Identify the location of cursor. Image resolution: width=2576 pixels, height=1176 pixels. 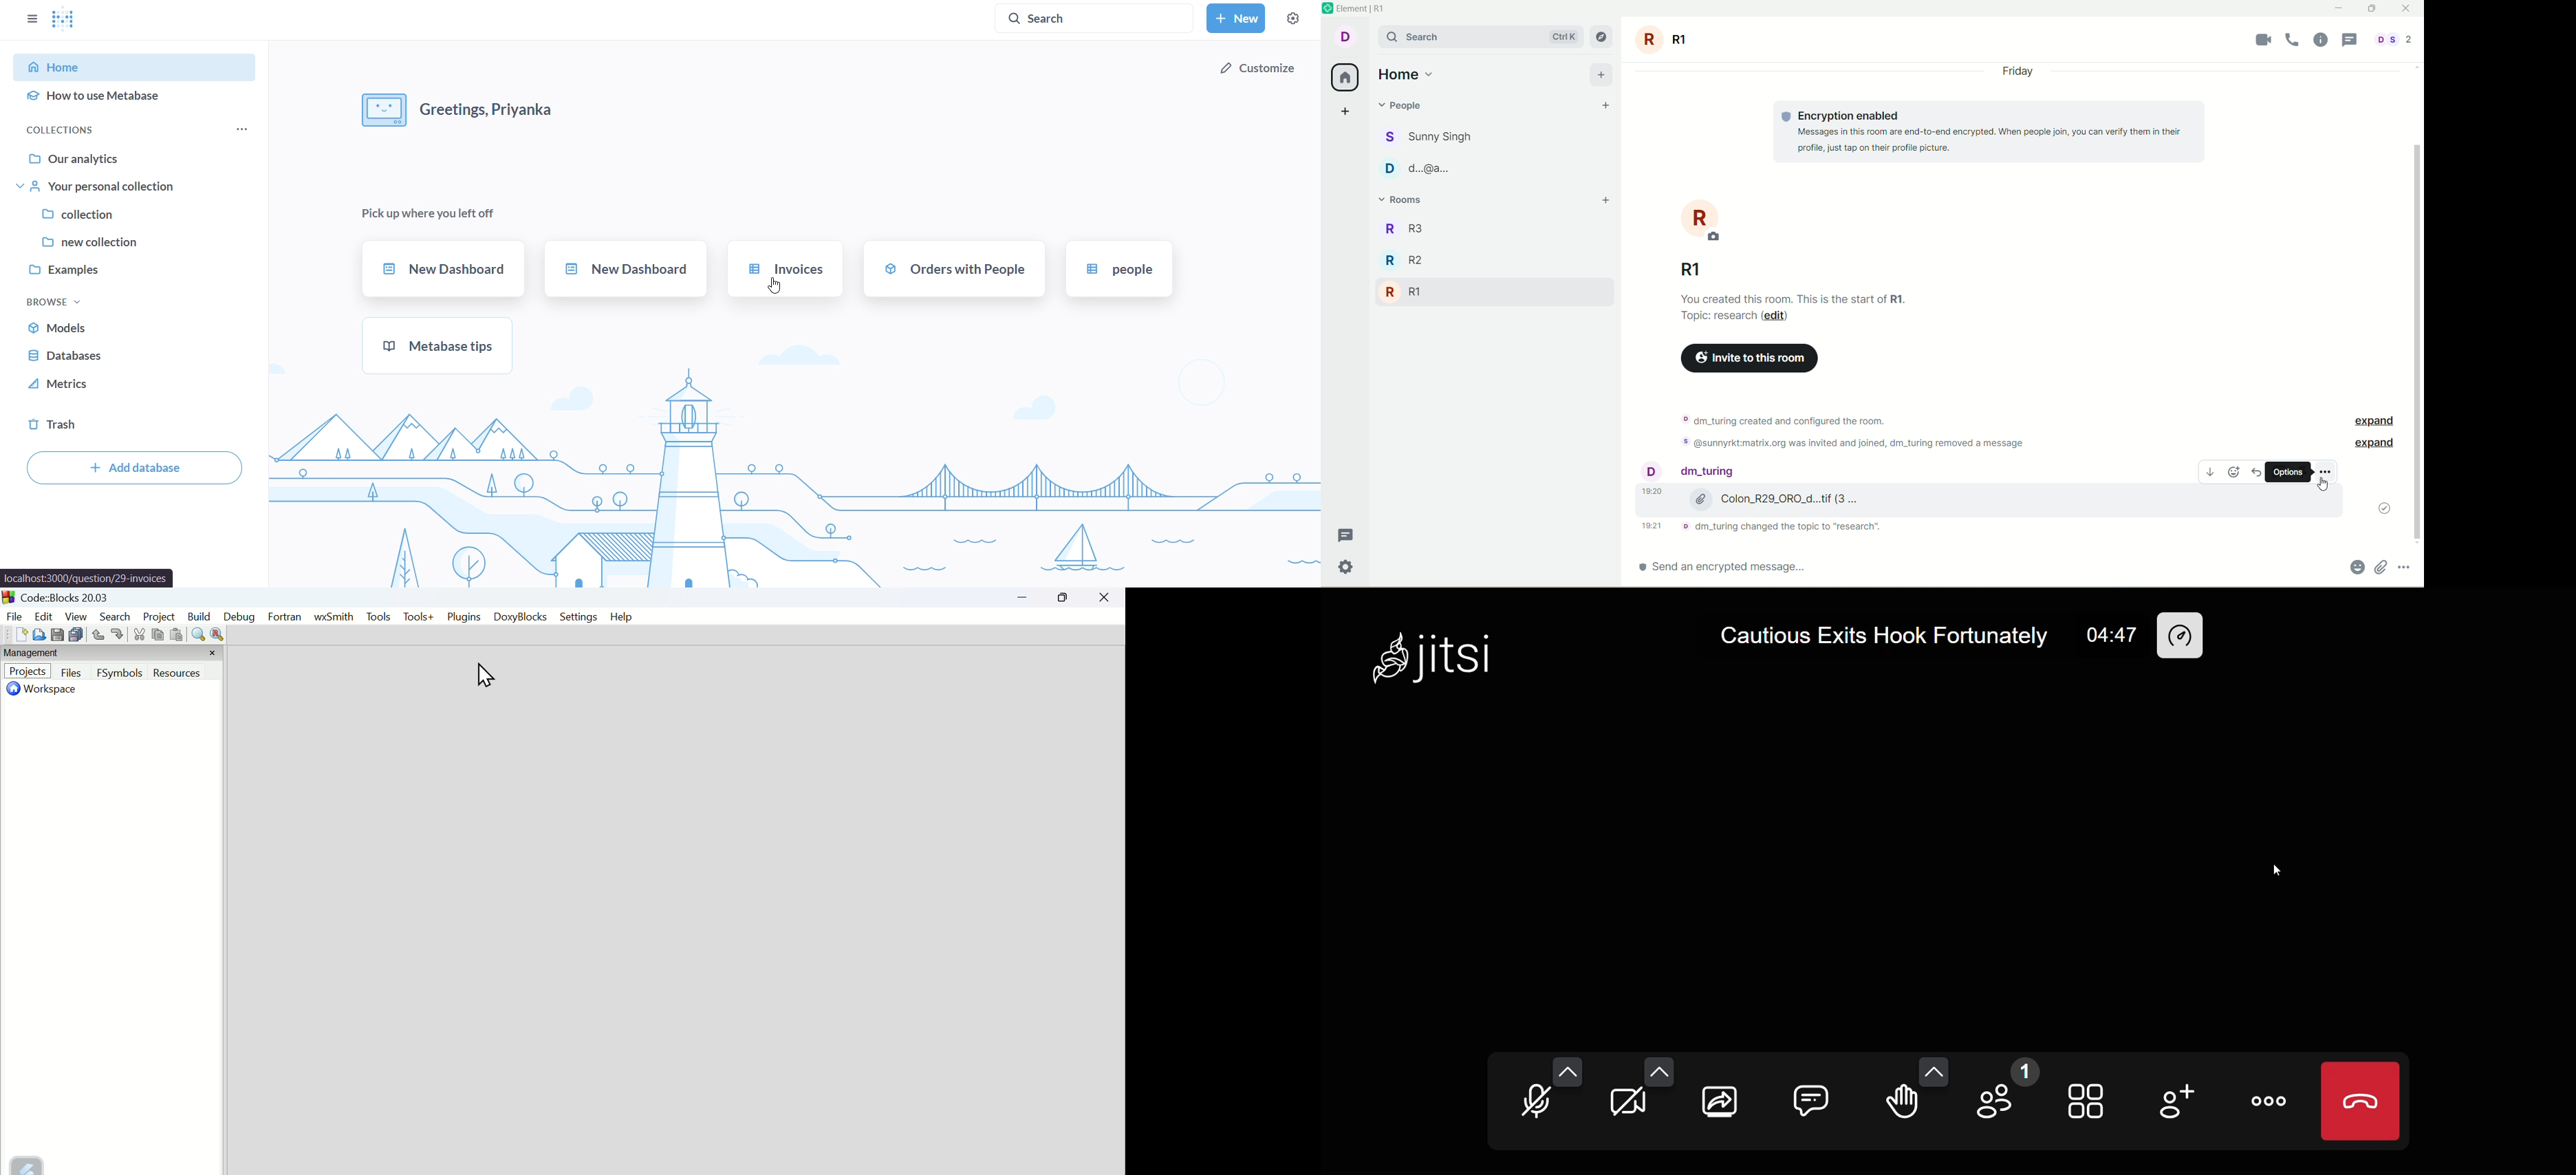
(2327, 485).